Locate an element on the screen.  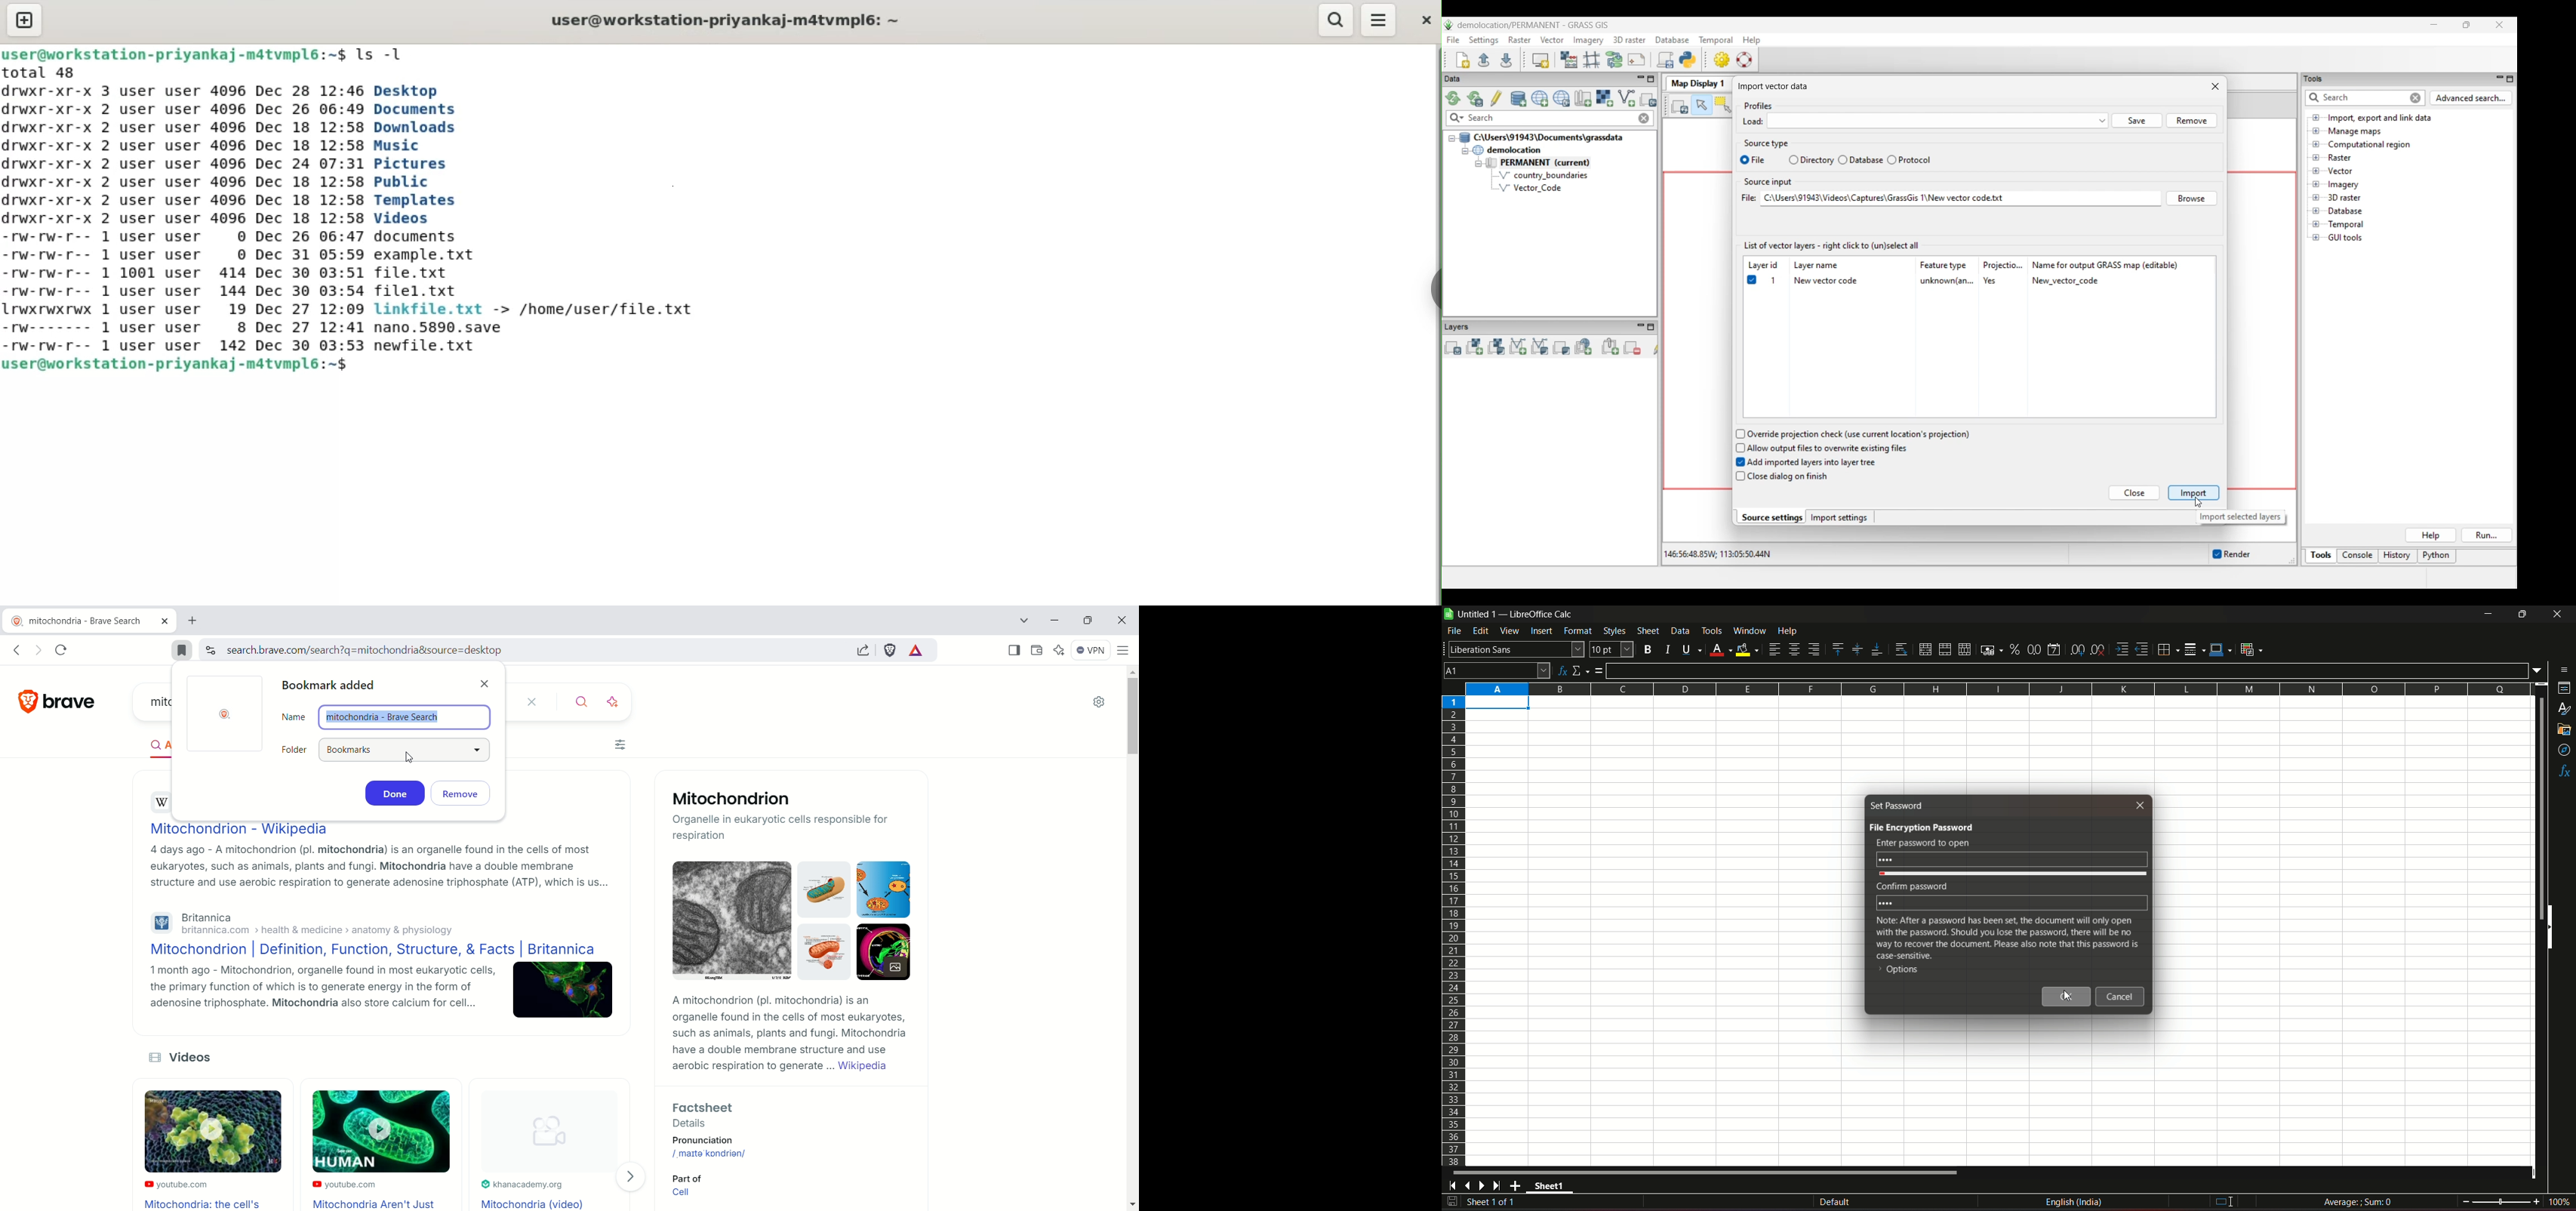
columns is located at coordinates (1999, 689).